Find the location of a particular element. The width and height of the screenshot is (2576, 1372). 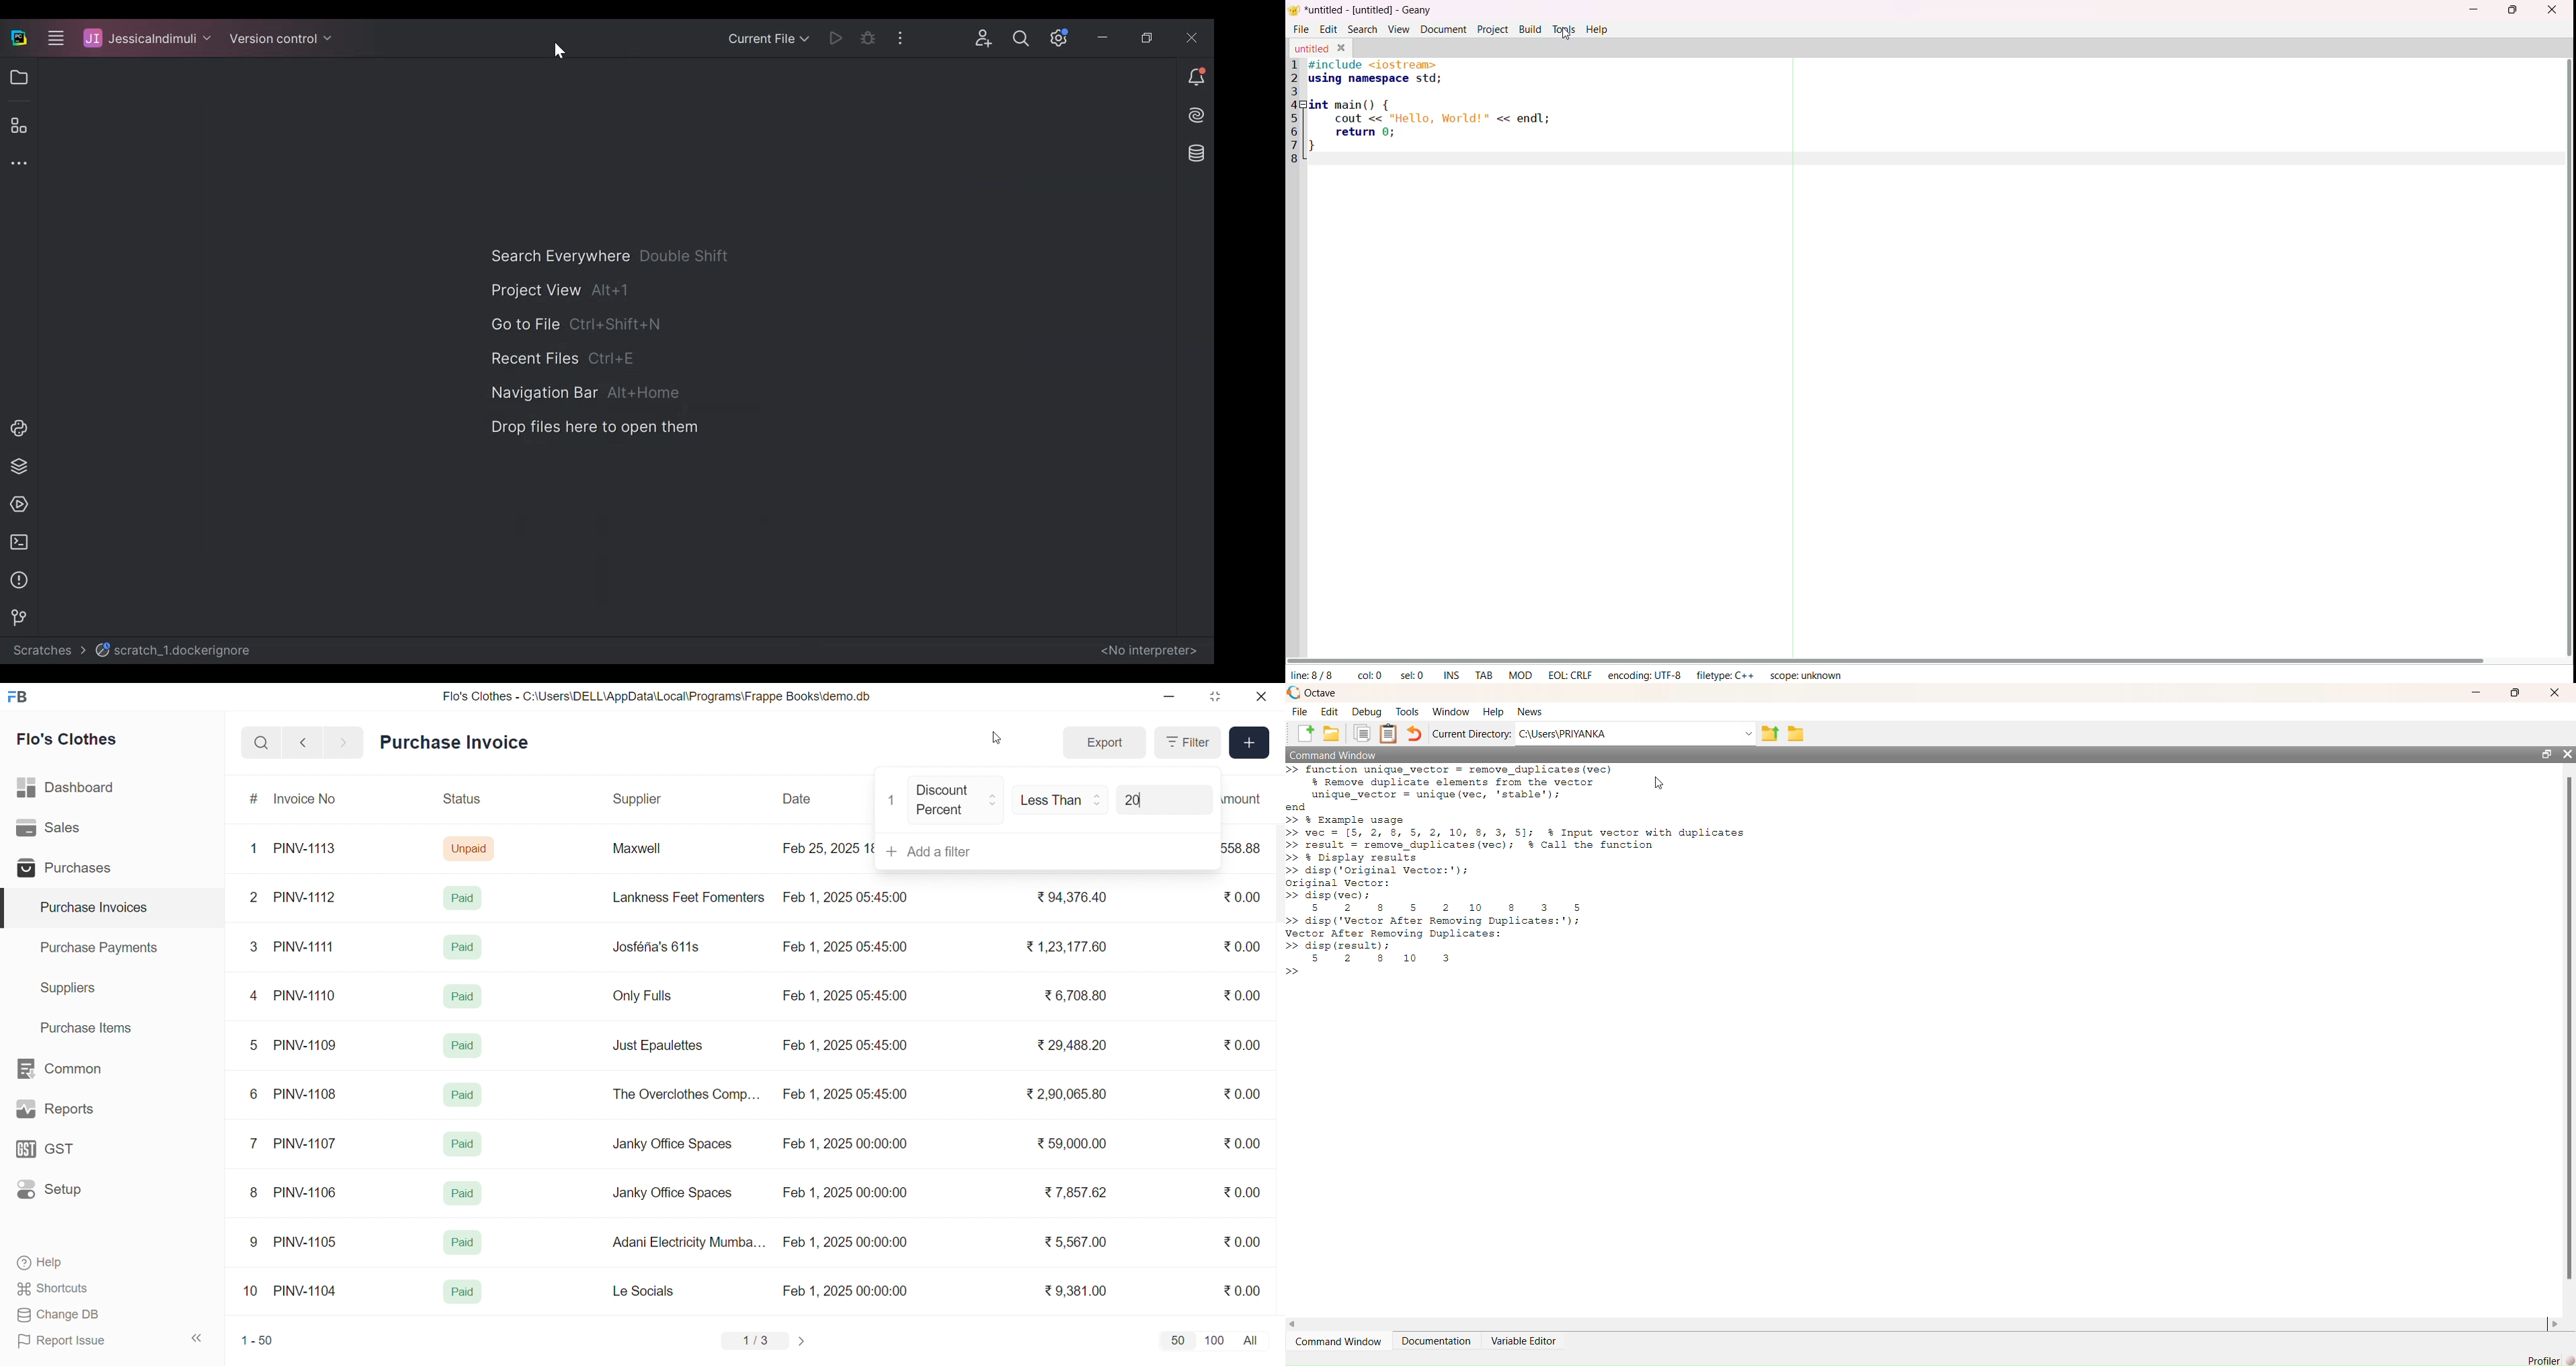

PINV-1109 is located at coordinates (307, 1045).